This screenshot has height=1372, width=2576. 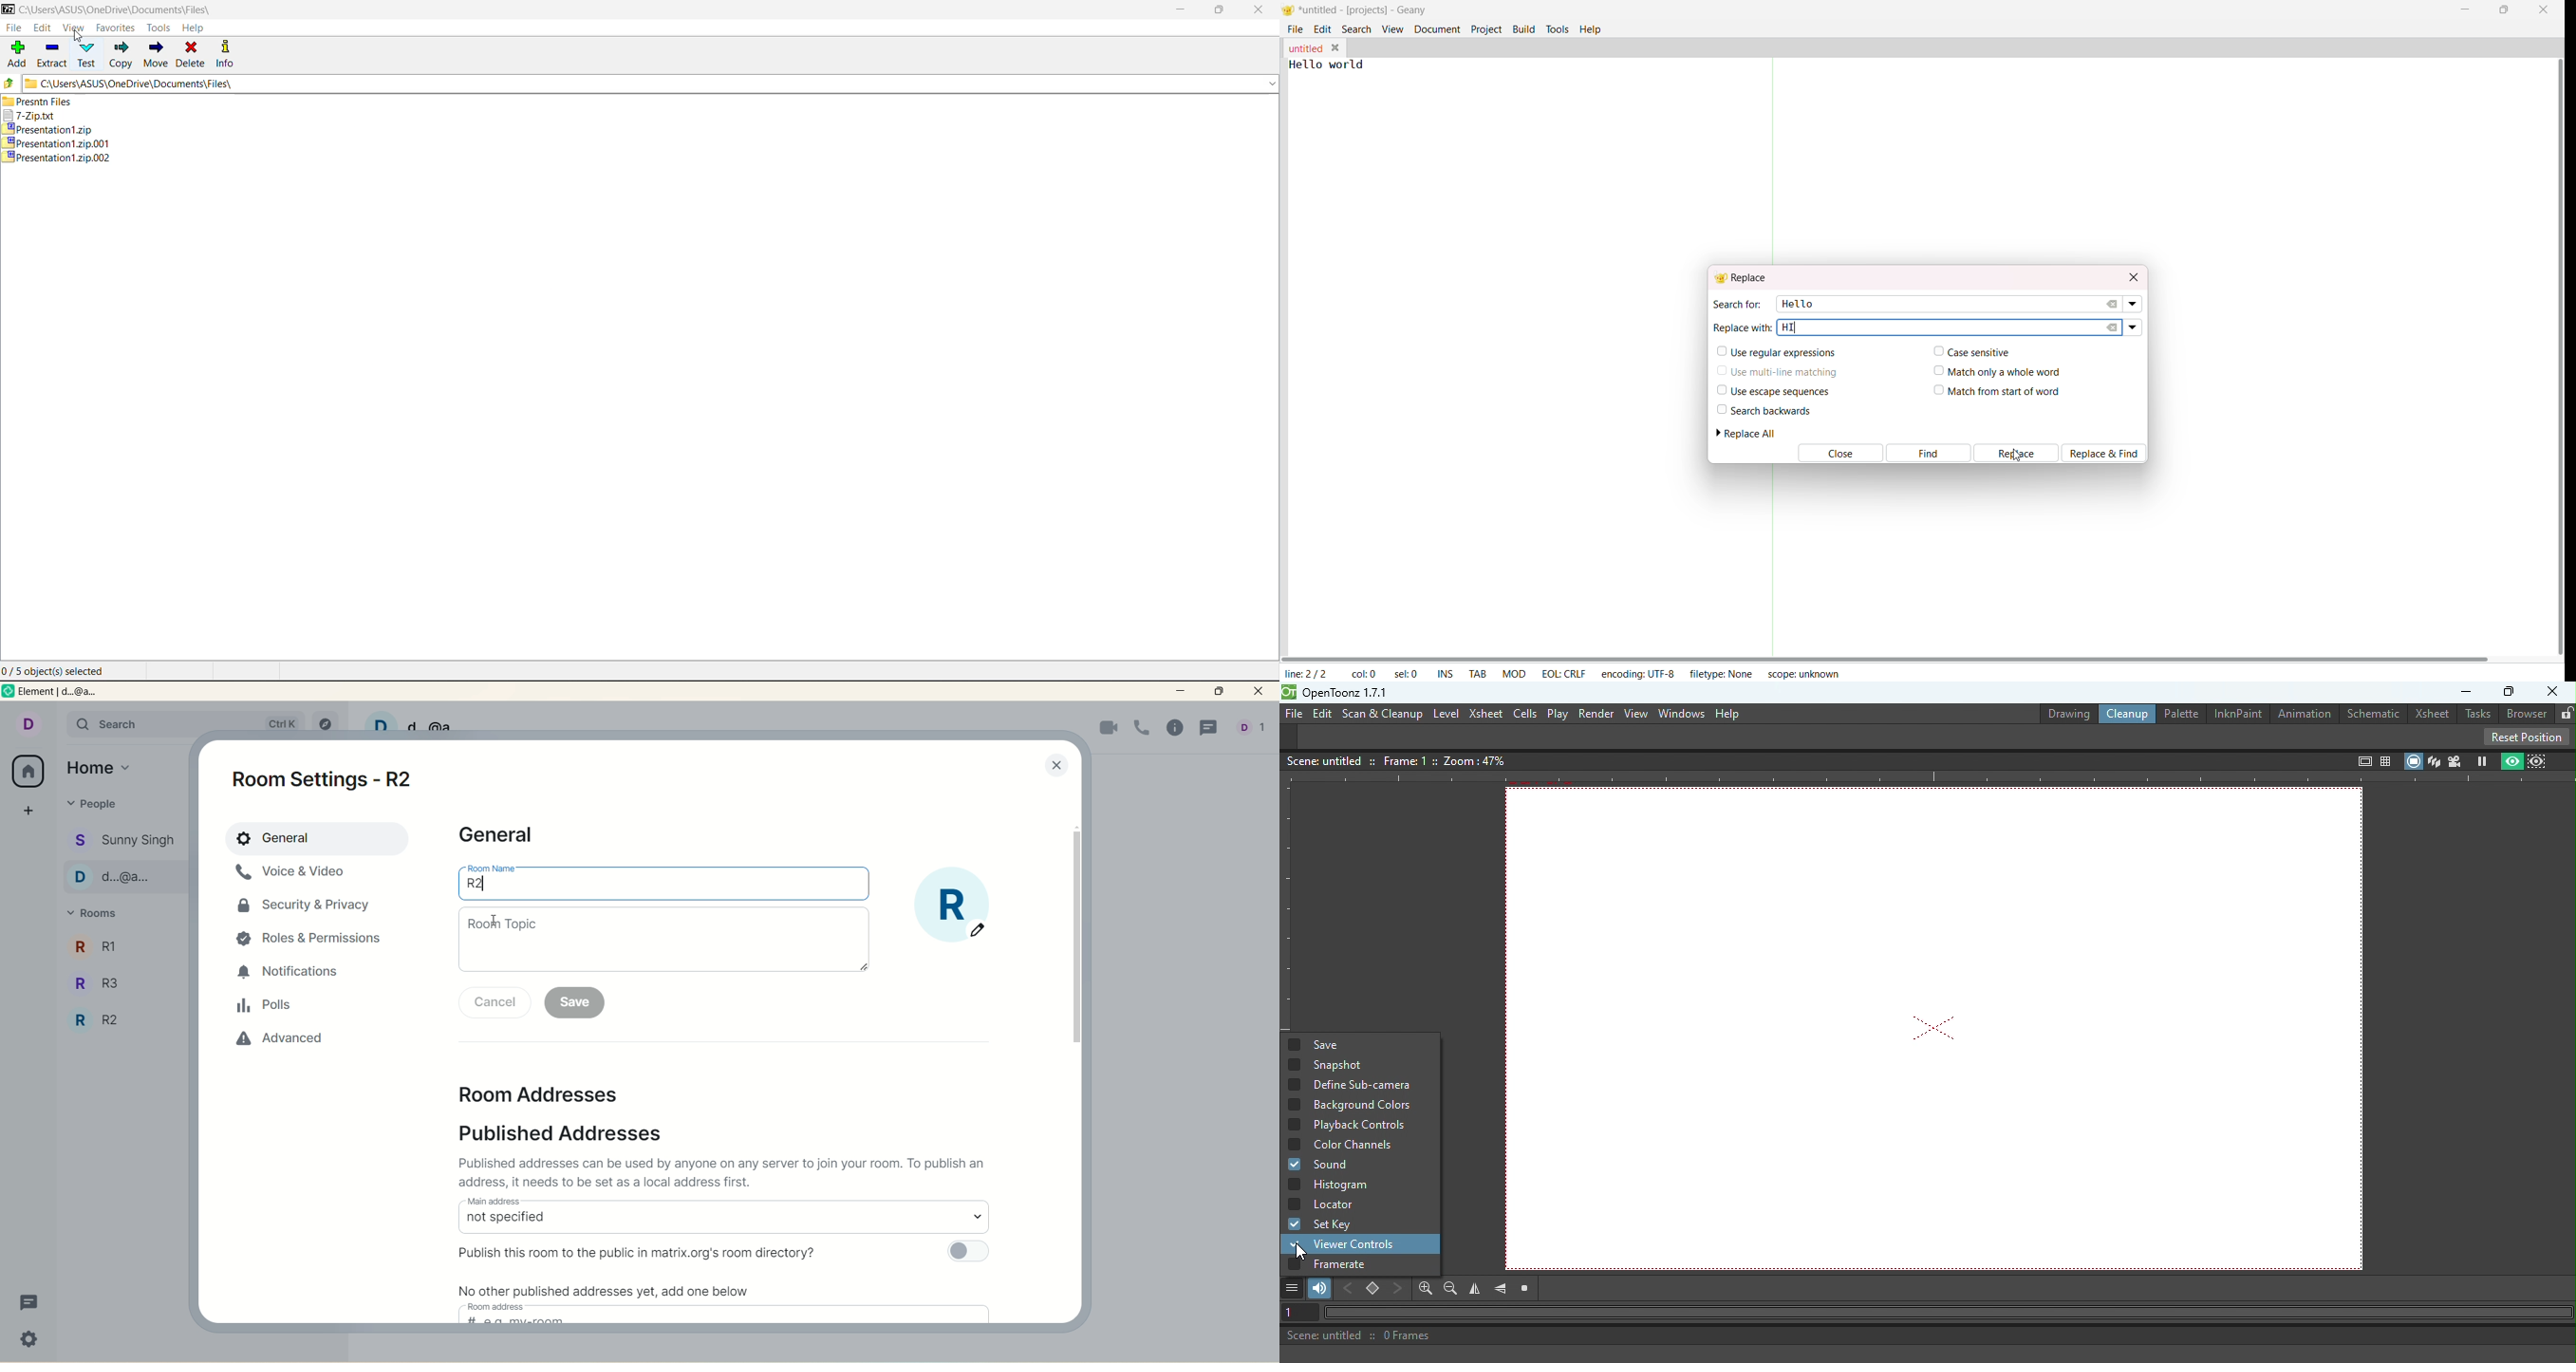 I want to click on general, so click(x=315, y=838).